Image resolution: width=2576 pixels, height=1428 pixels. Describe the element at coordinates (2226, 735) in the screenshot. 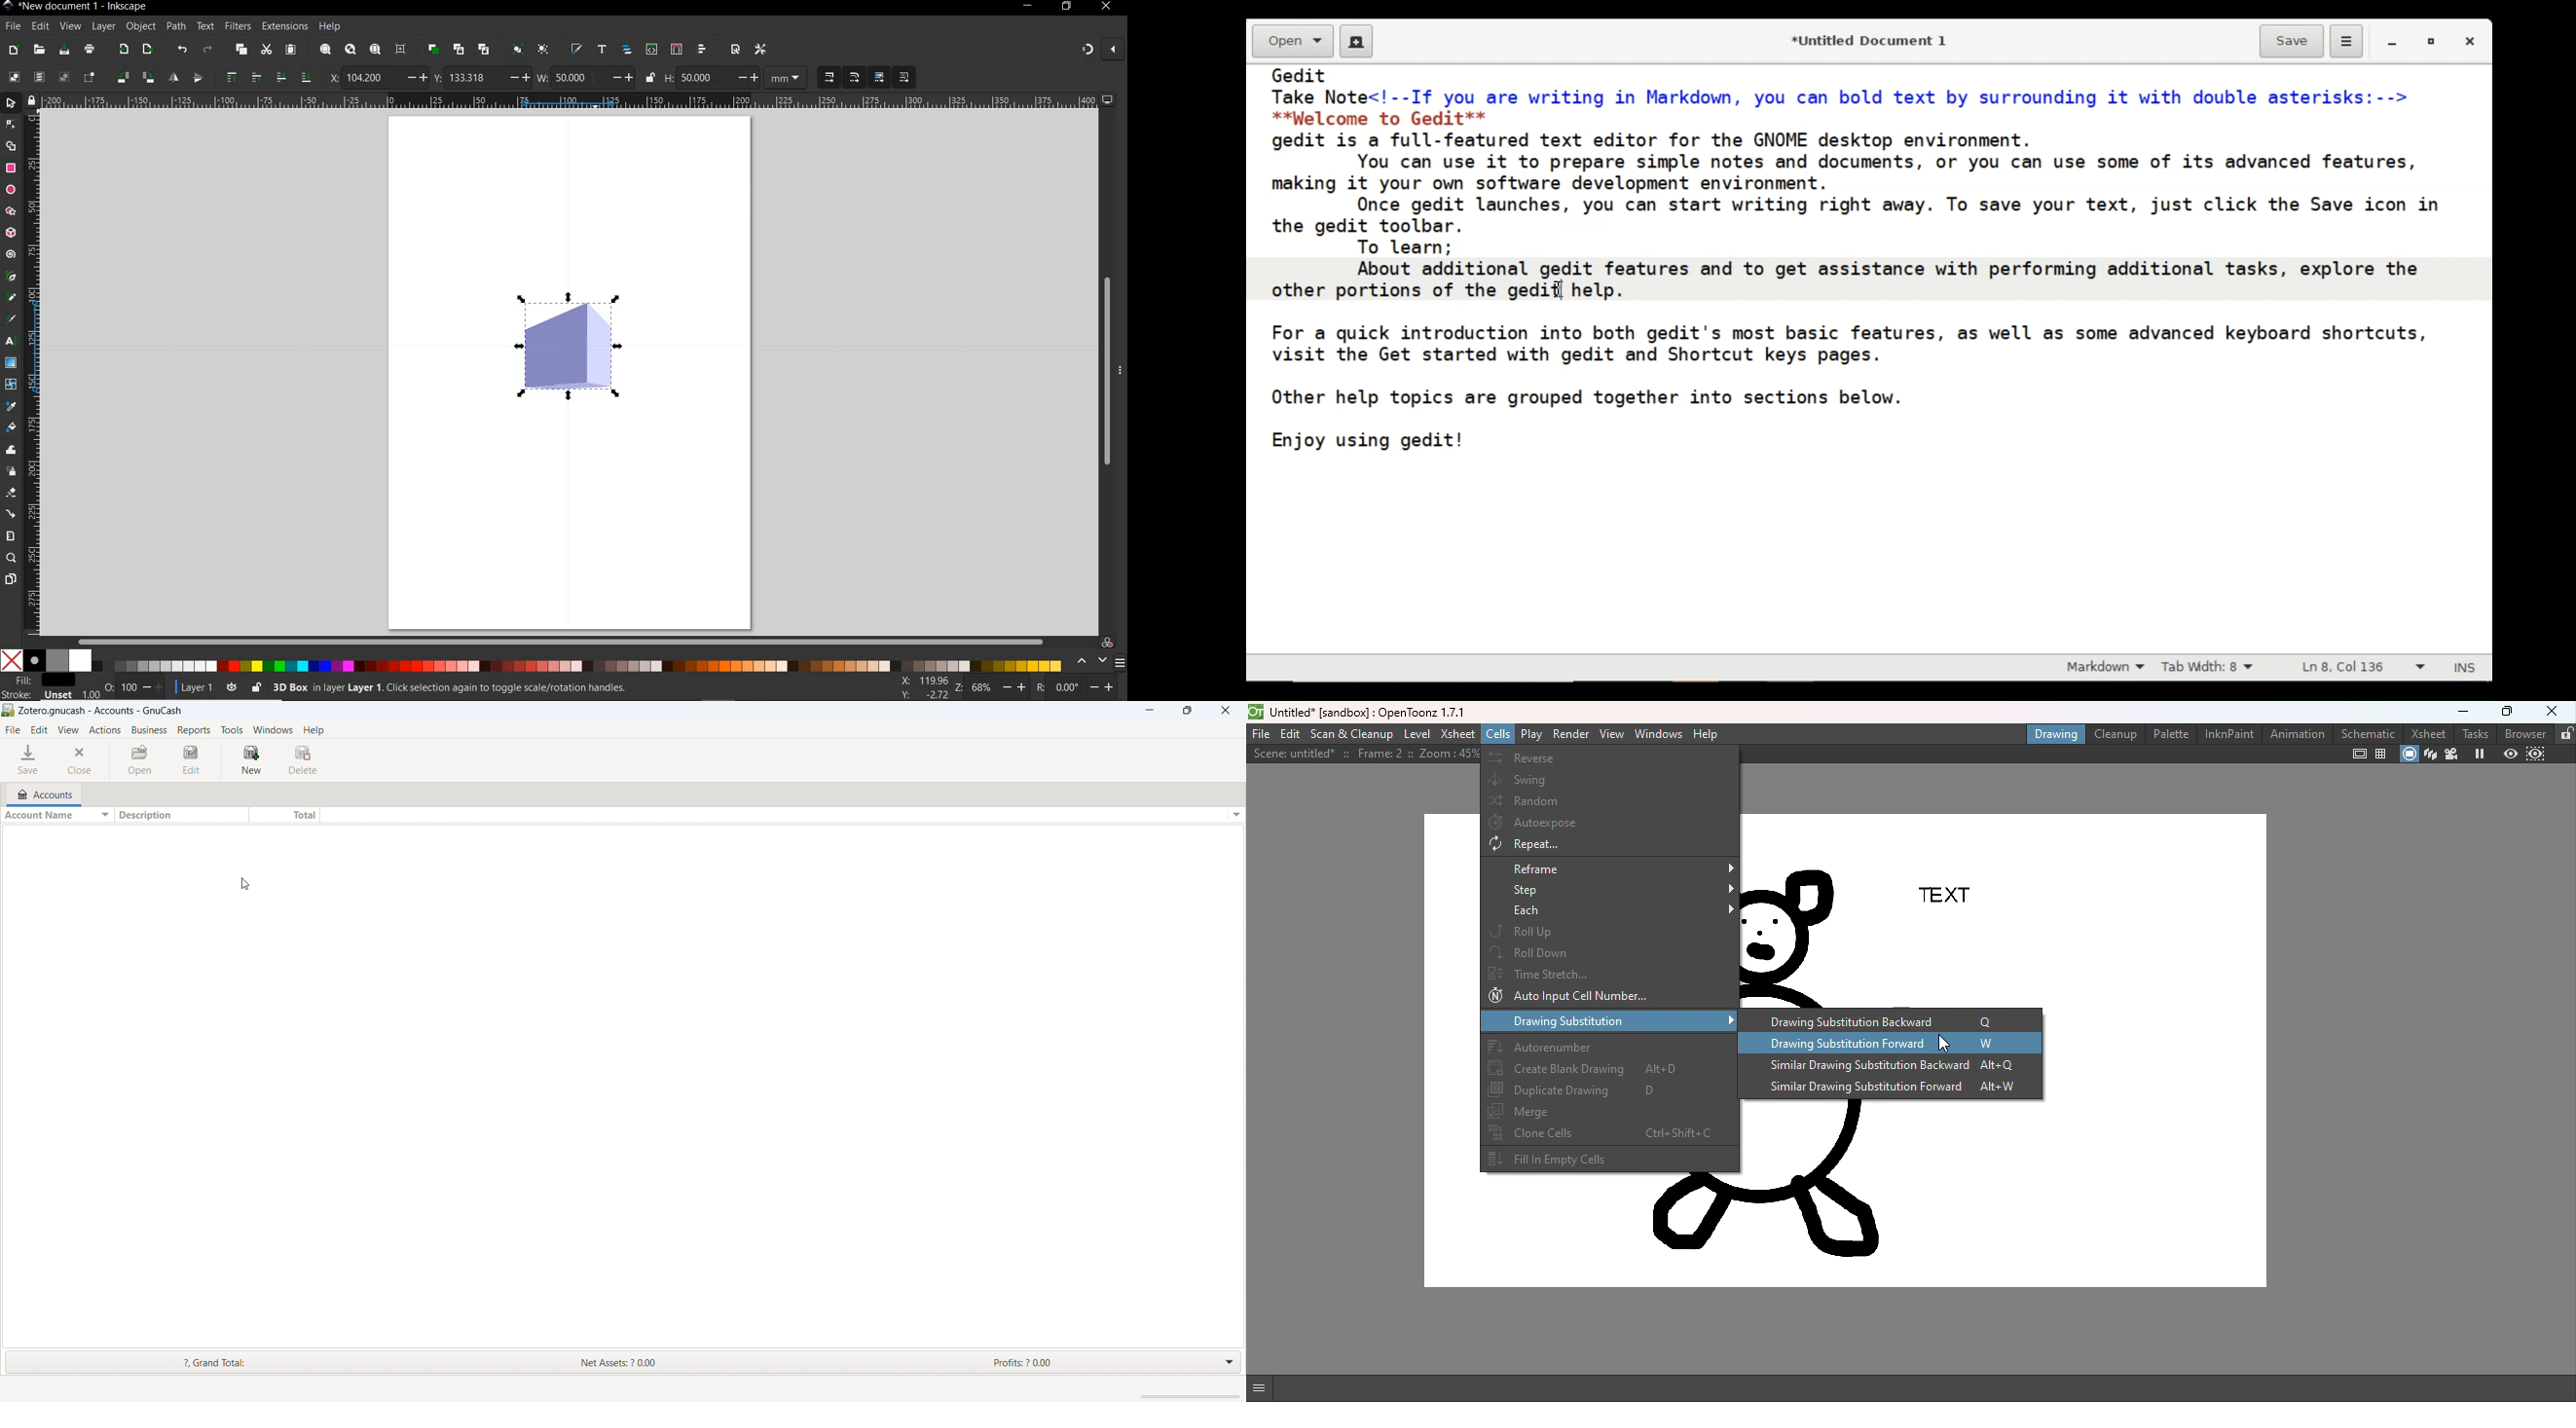

I see `InknPaint` at that location.